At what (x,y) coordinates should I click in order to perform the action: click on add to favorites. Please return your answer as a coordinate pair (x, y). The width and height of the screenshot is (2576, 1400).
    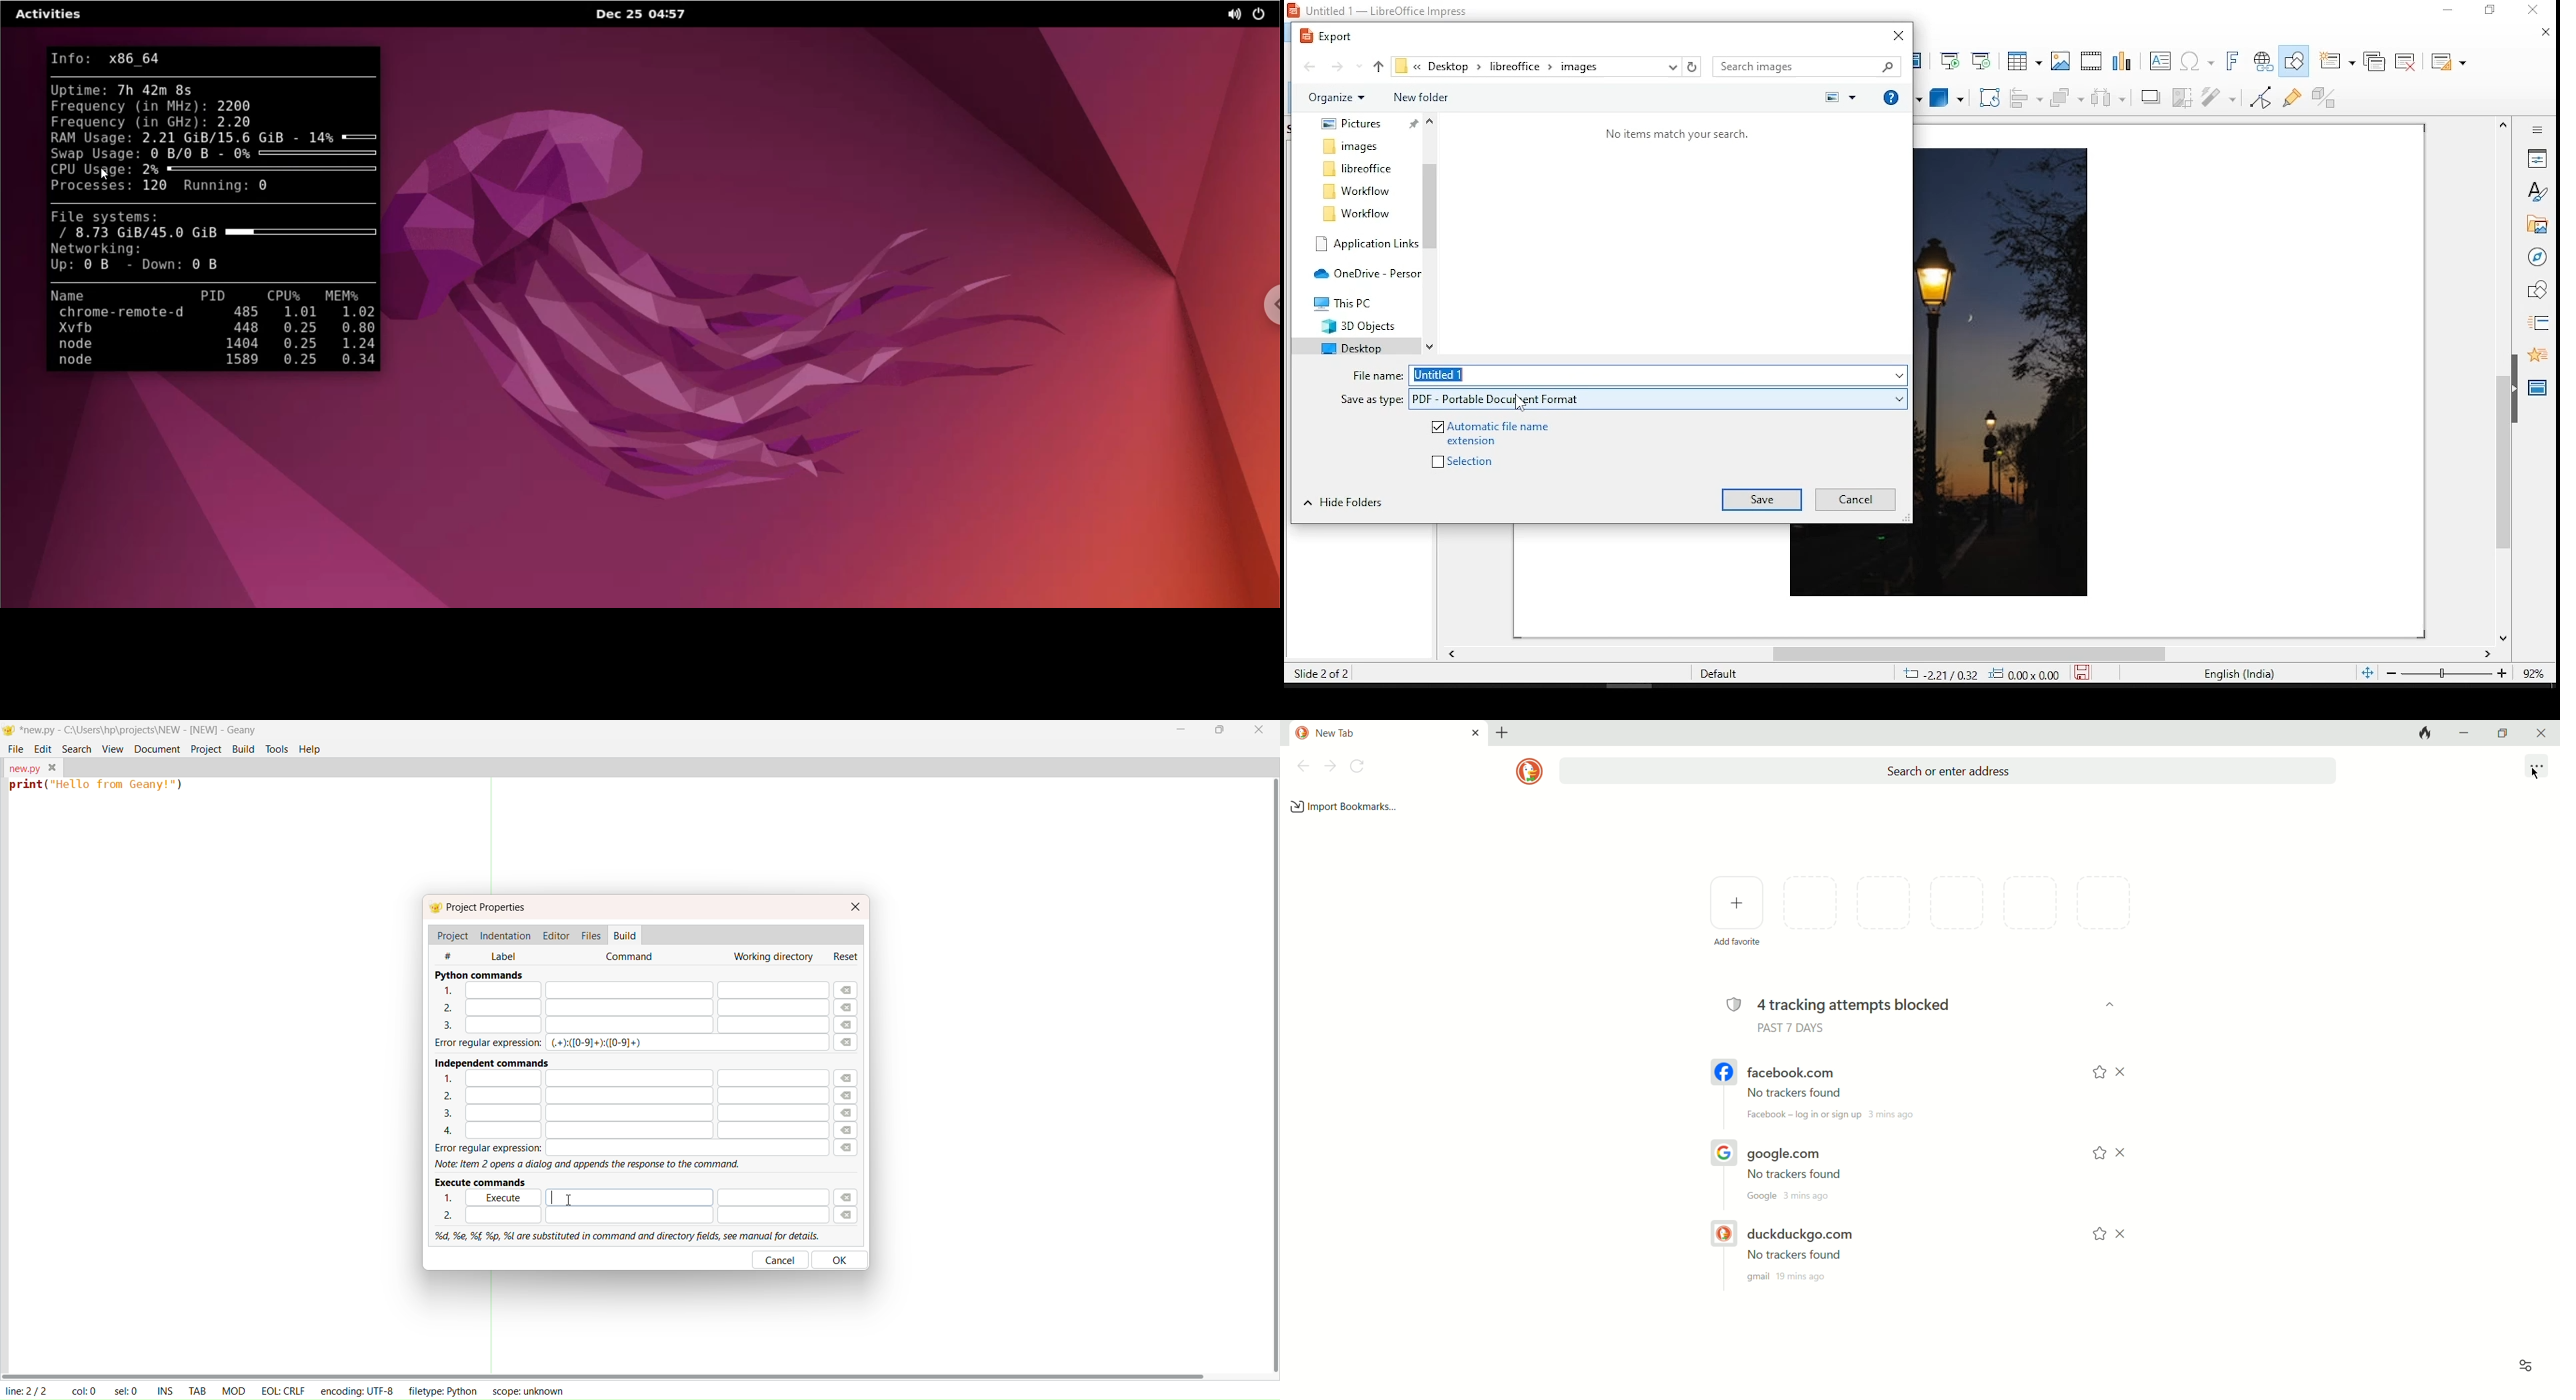
    Looking at the image, I should click on (2095, 1075).